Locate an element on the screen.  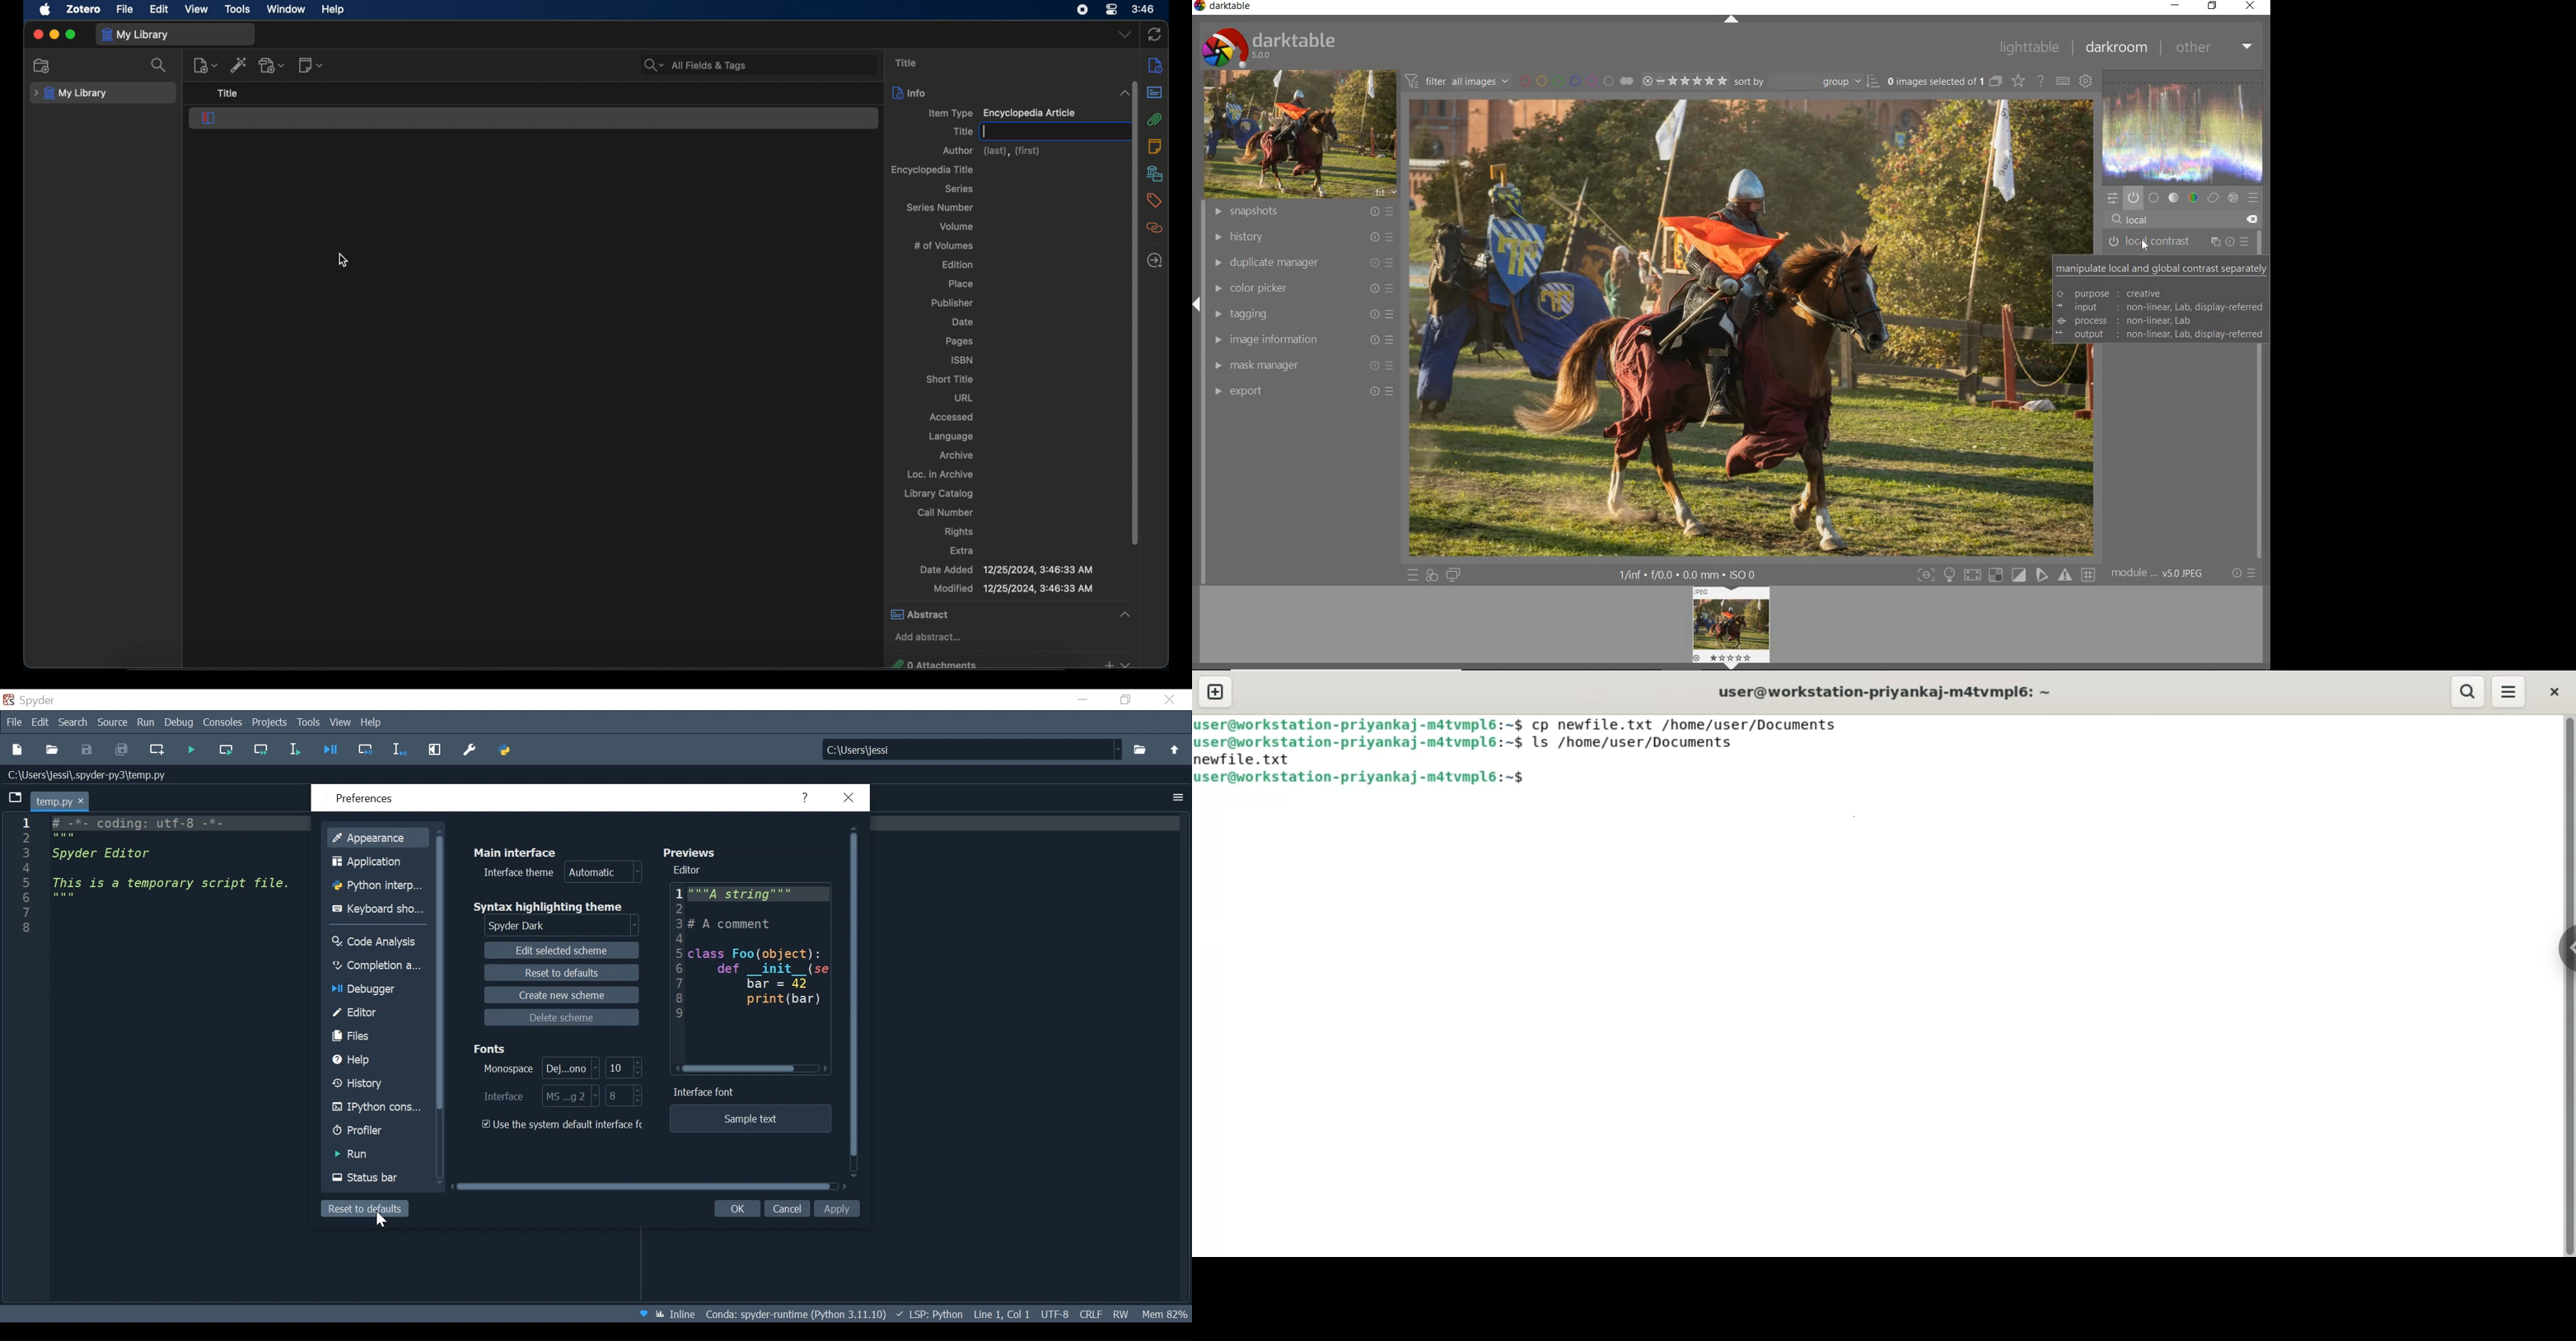
publisher is located at coordinates (954, 304).